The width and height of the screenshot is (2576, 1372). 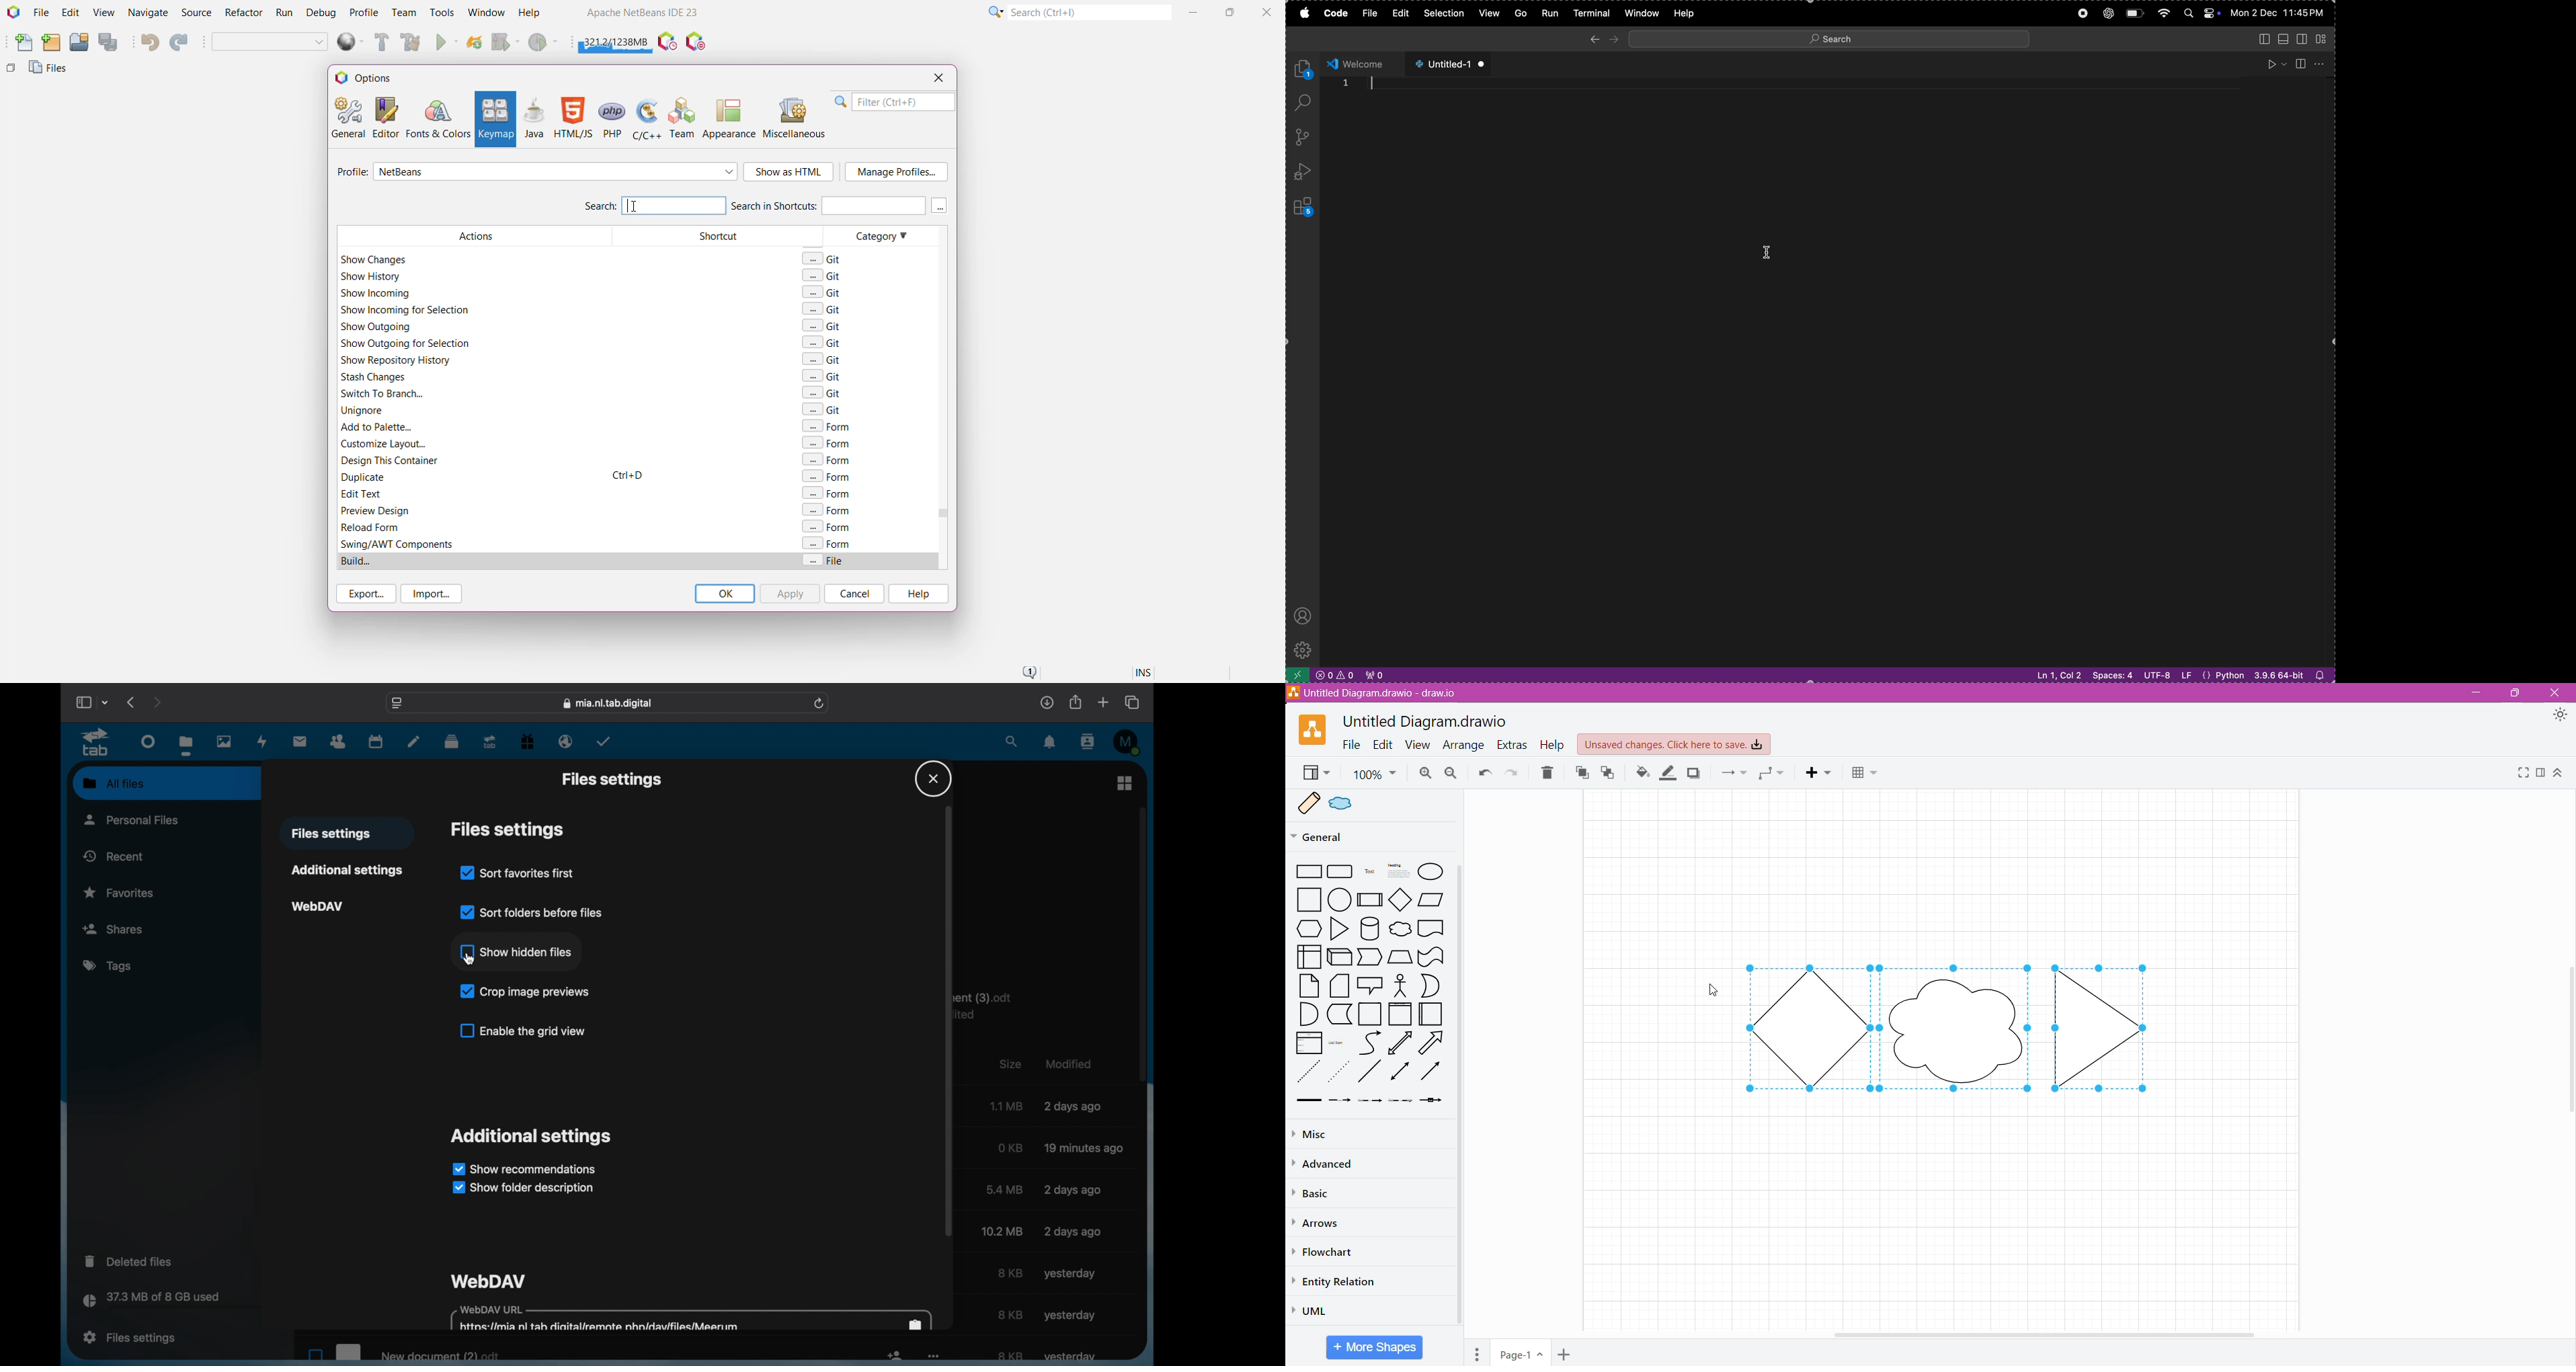 What do you see at coordinates (1484, 774) in the screenshot?
I see `Undo` at bounding box center [1484, 774].